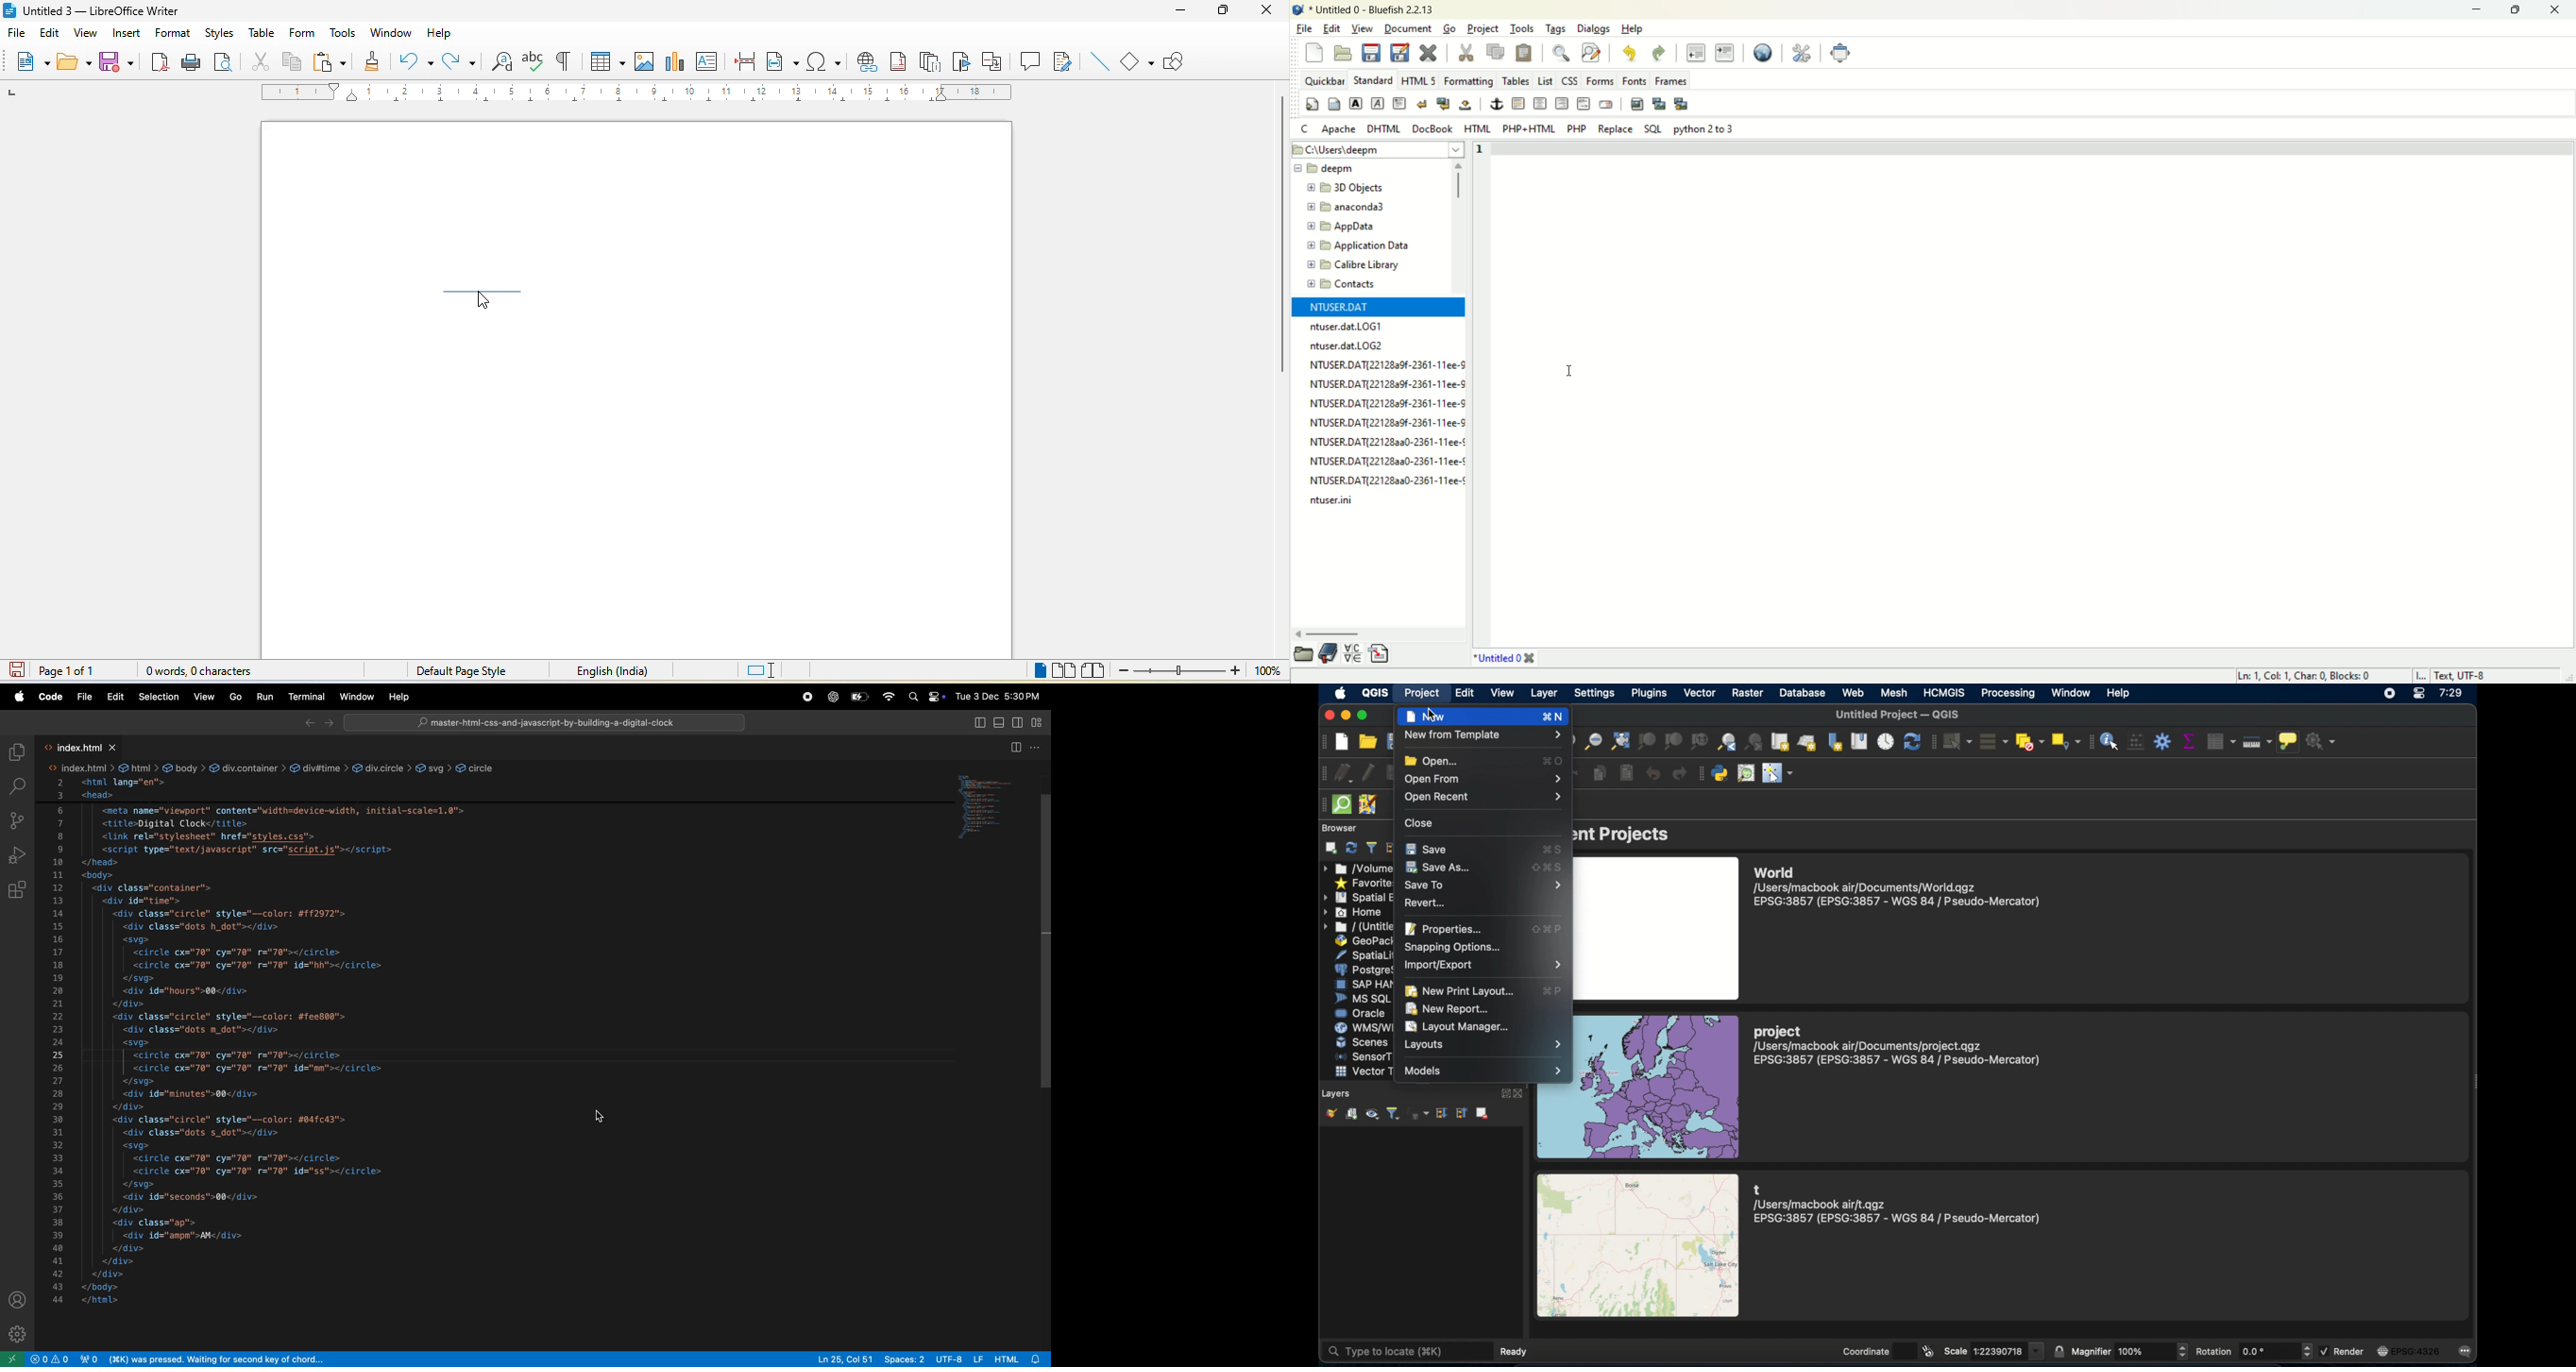  Describe the element at coordinates (19, 698) in the screenshot. I see `apple menu` at that location.